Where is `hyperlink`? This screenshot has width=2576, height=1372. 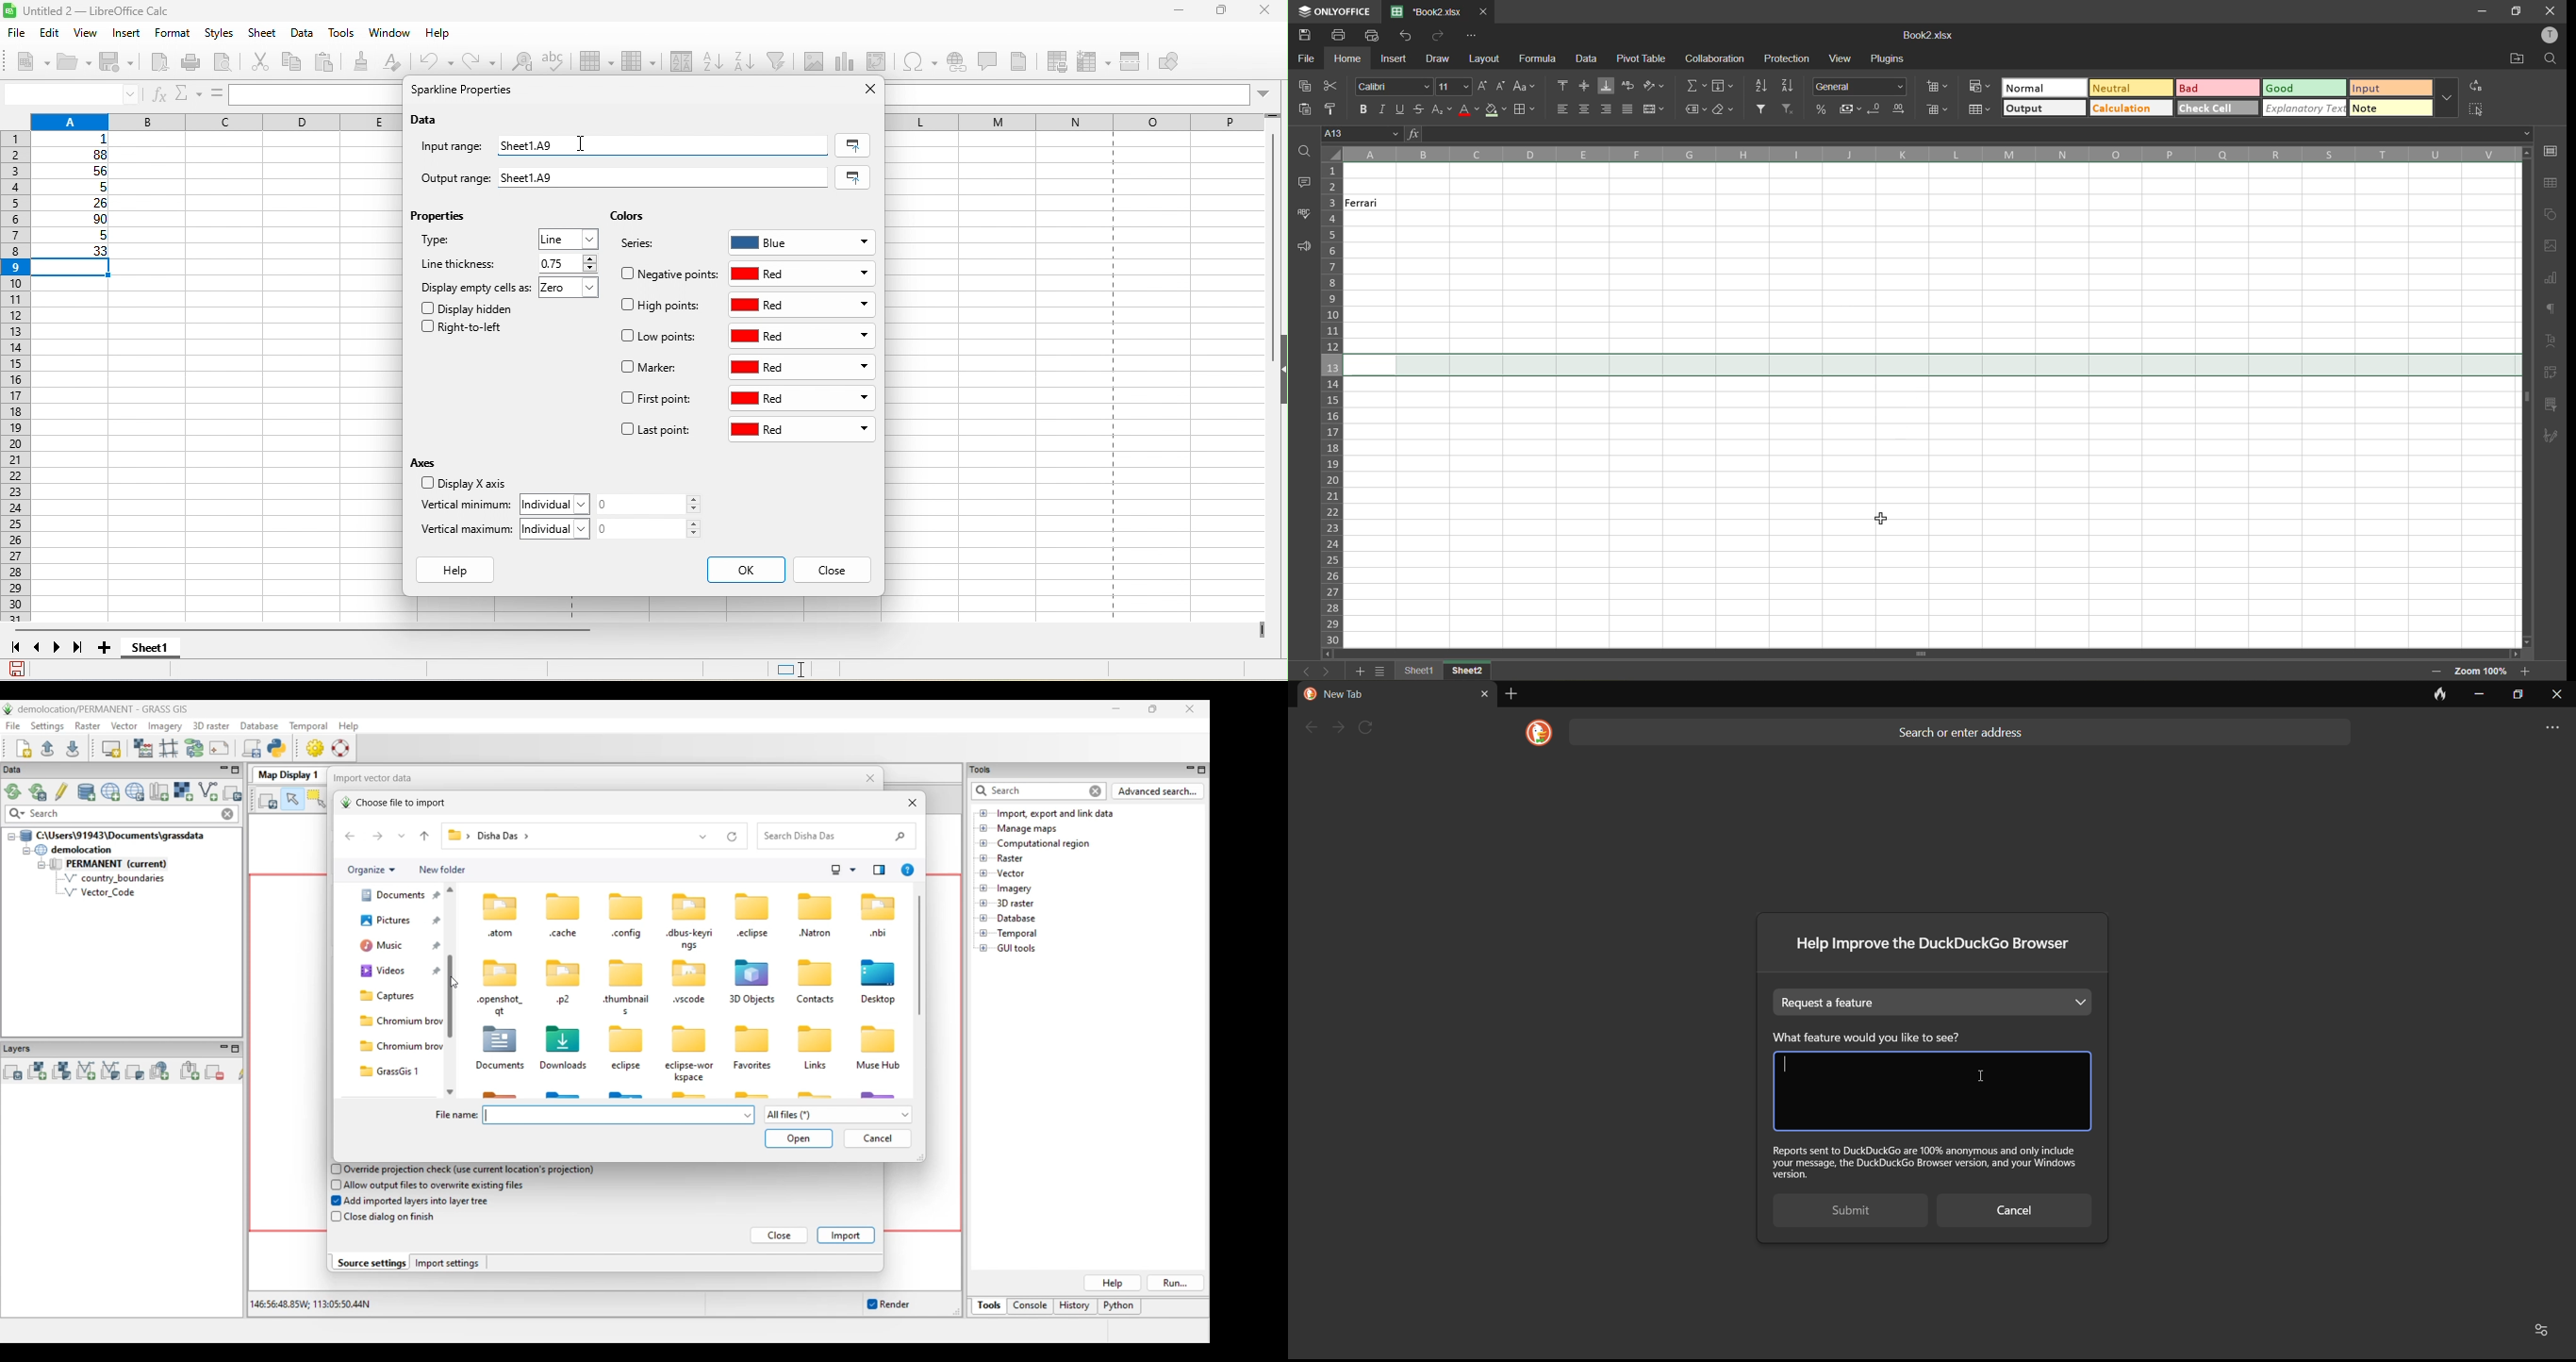 hyperlink is located at coordinates (958, 64).